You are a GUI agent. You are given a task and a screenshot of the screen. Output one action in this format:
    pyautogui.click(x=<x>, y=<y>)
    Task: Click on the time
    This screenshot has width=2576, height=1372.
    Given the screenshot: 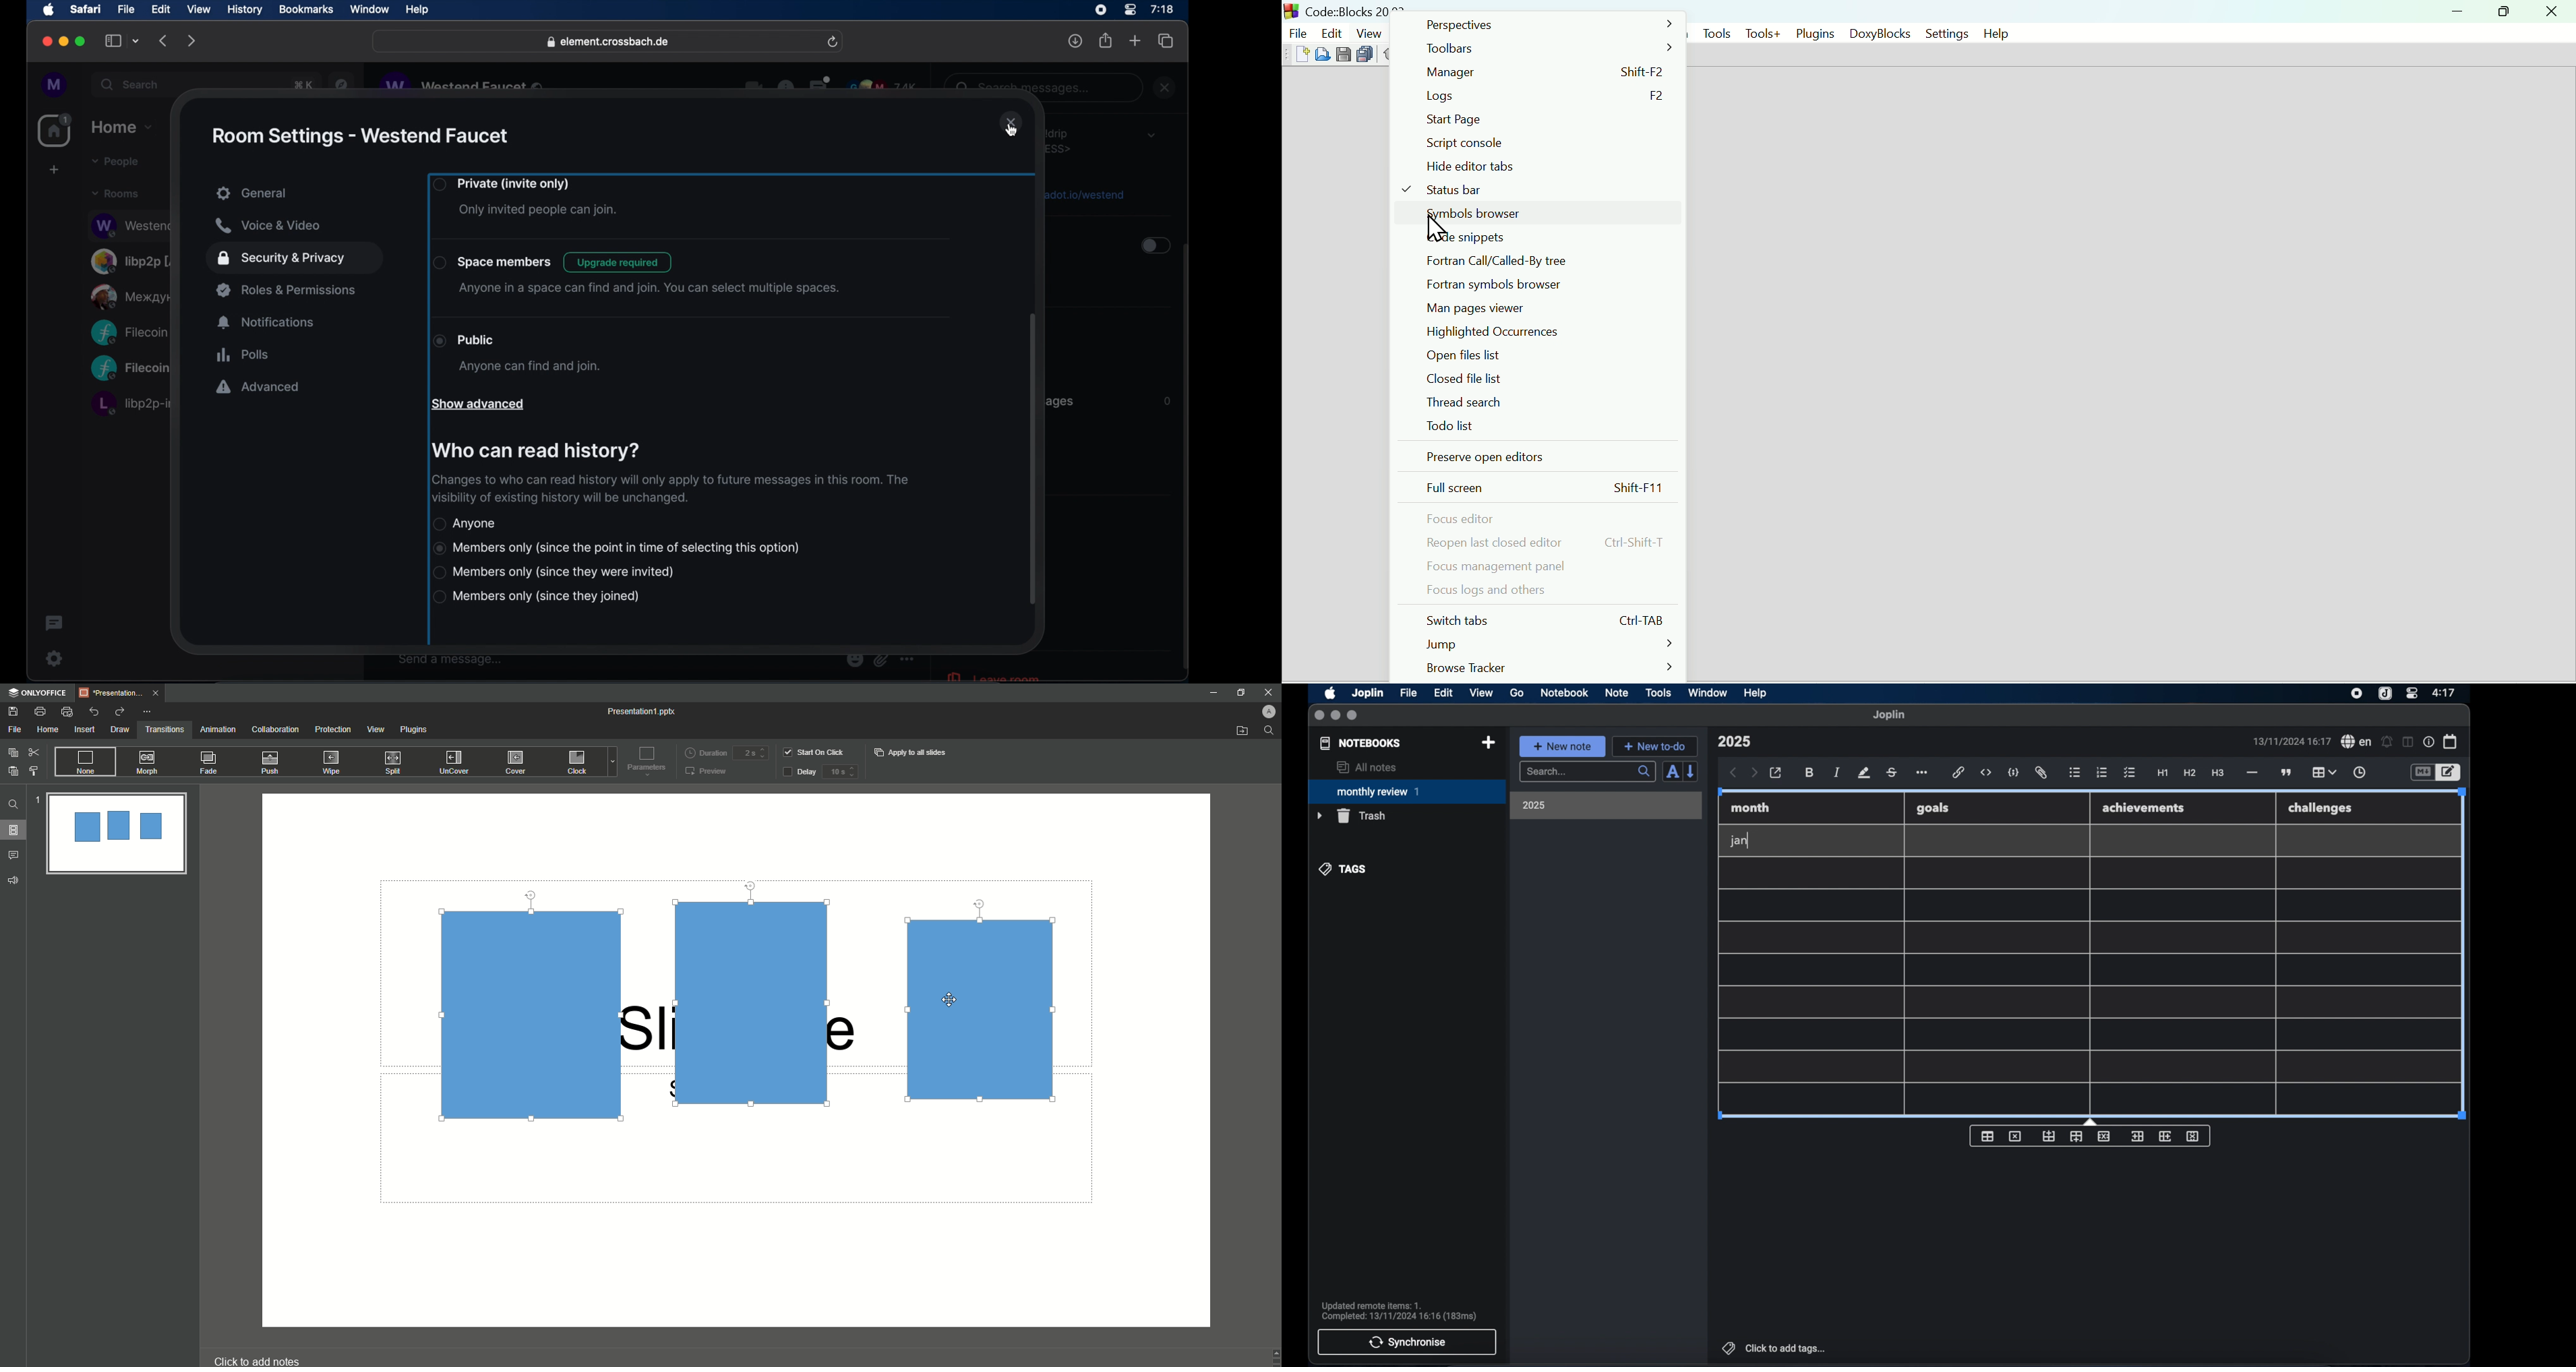 What is the action you would take?
    pyautogui.click(x=1162, y=9)
    